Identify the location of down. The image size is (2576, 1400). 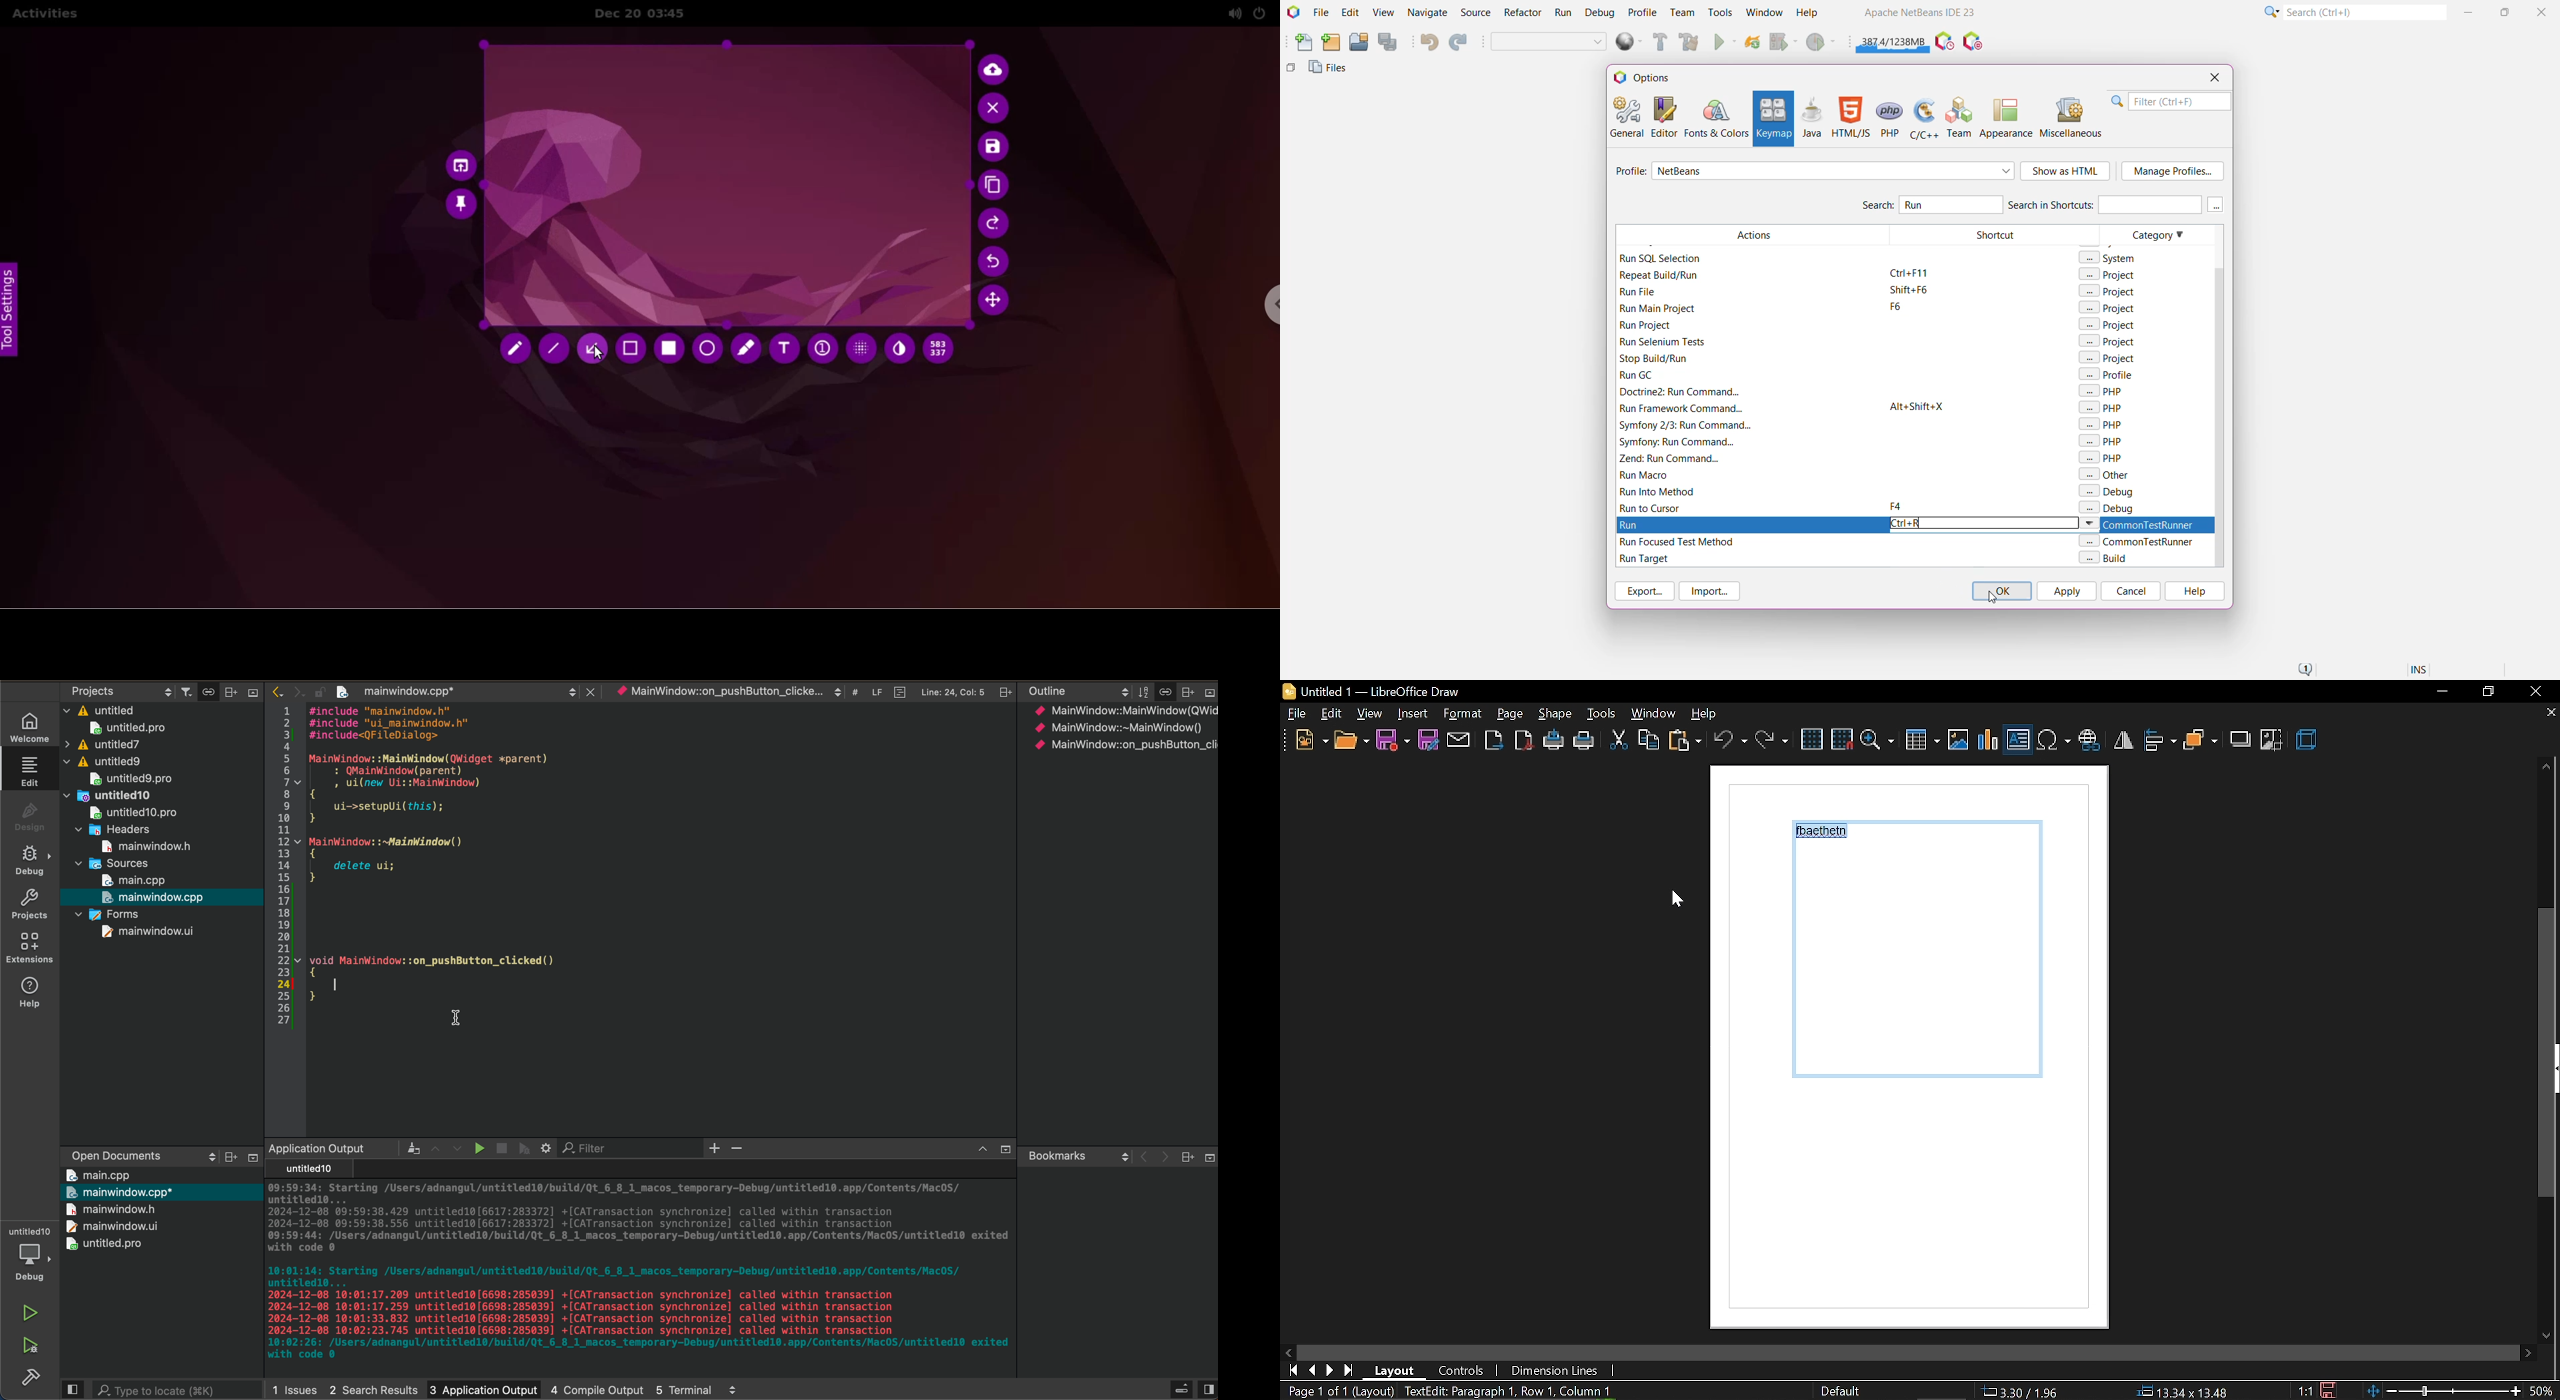
(458, 1149).